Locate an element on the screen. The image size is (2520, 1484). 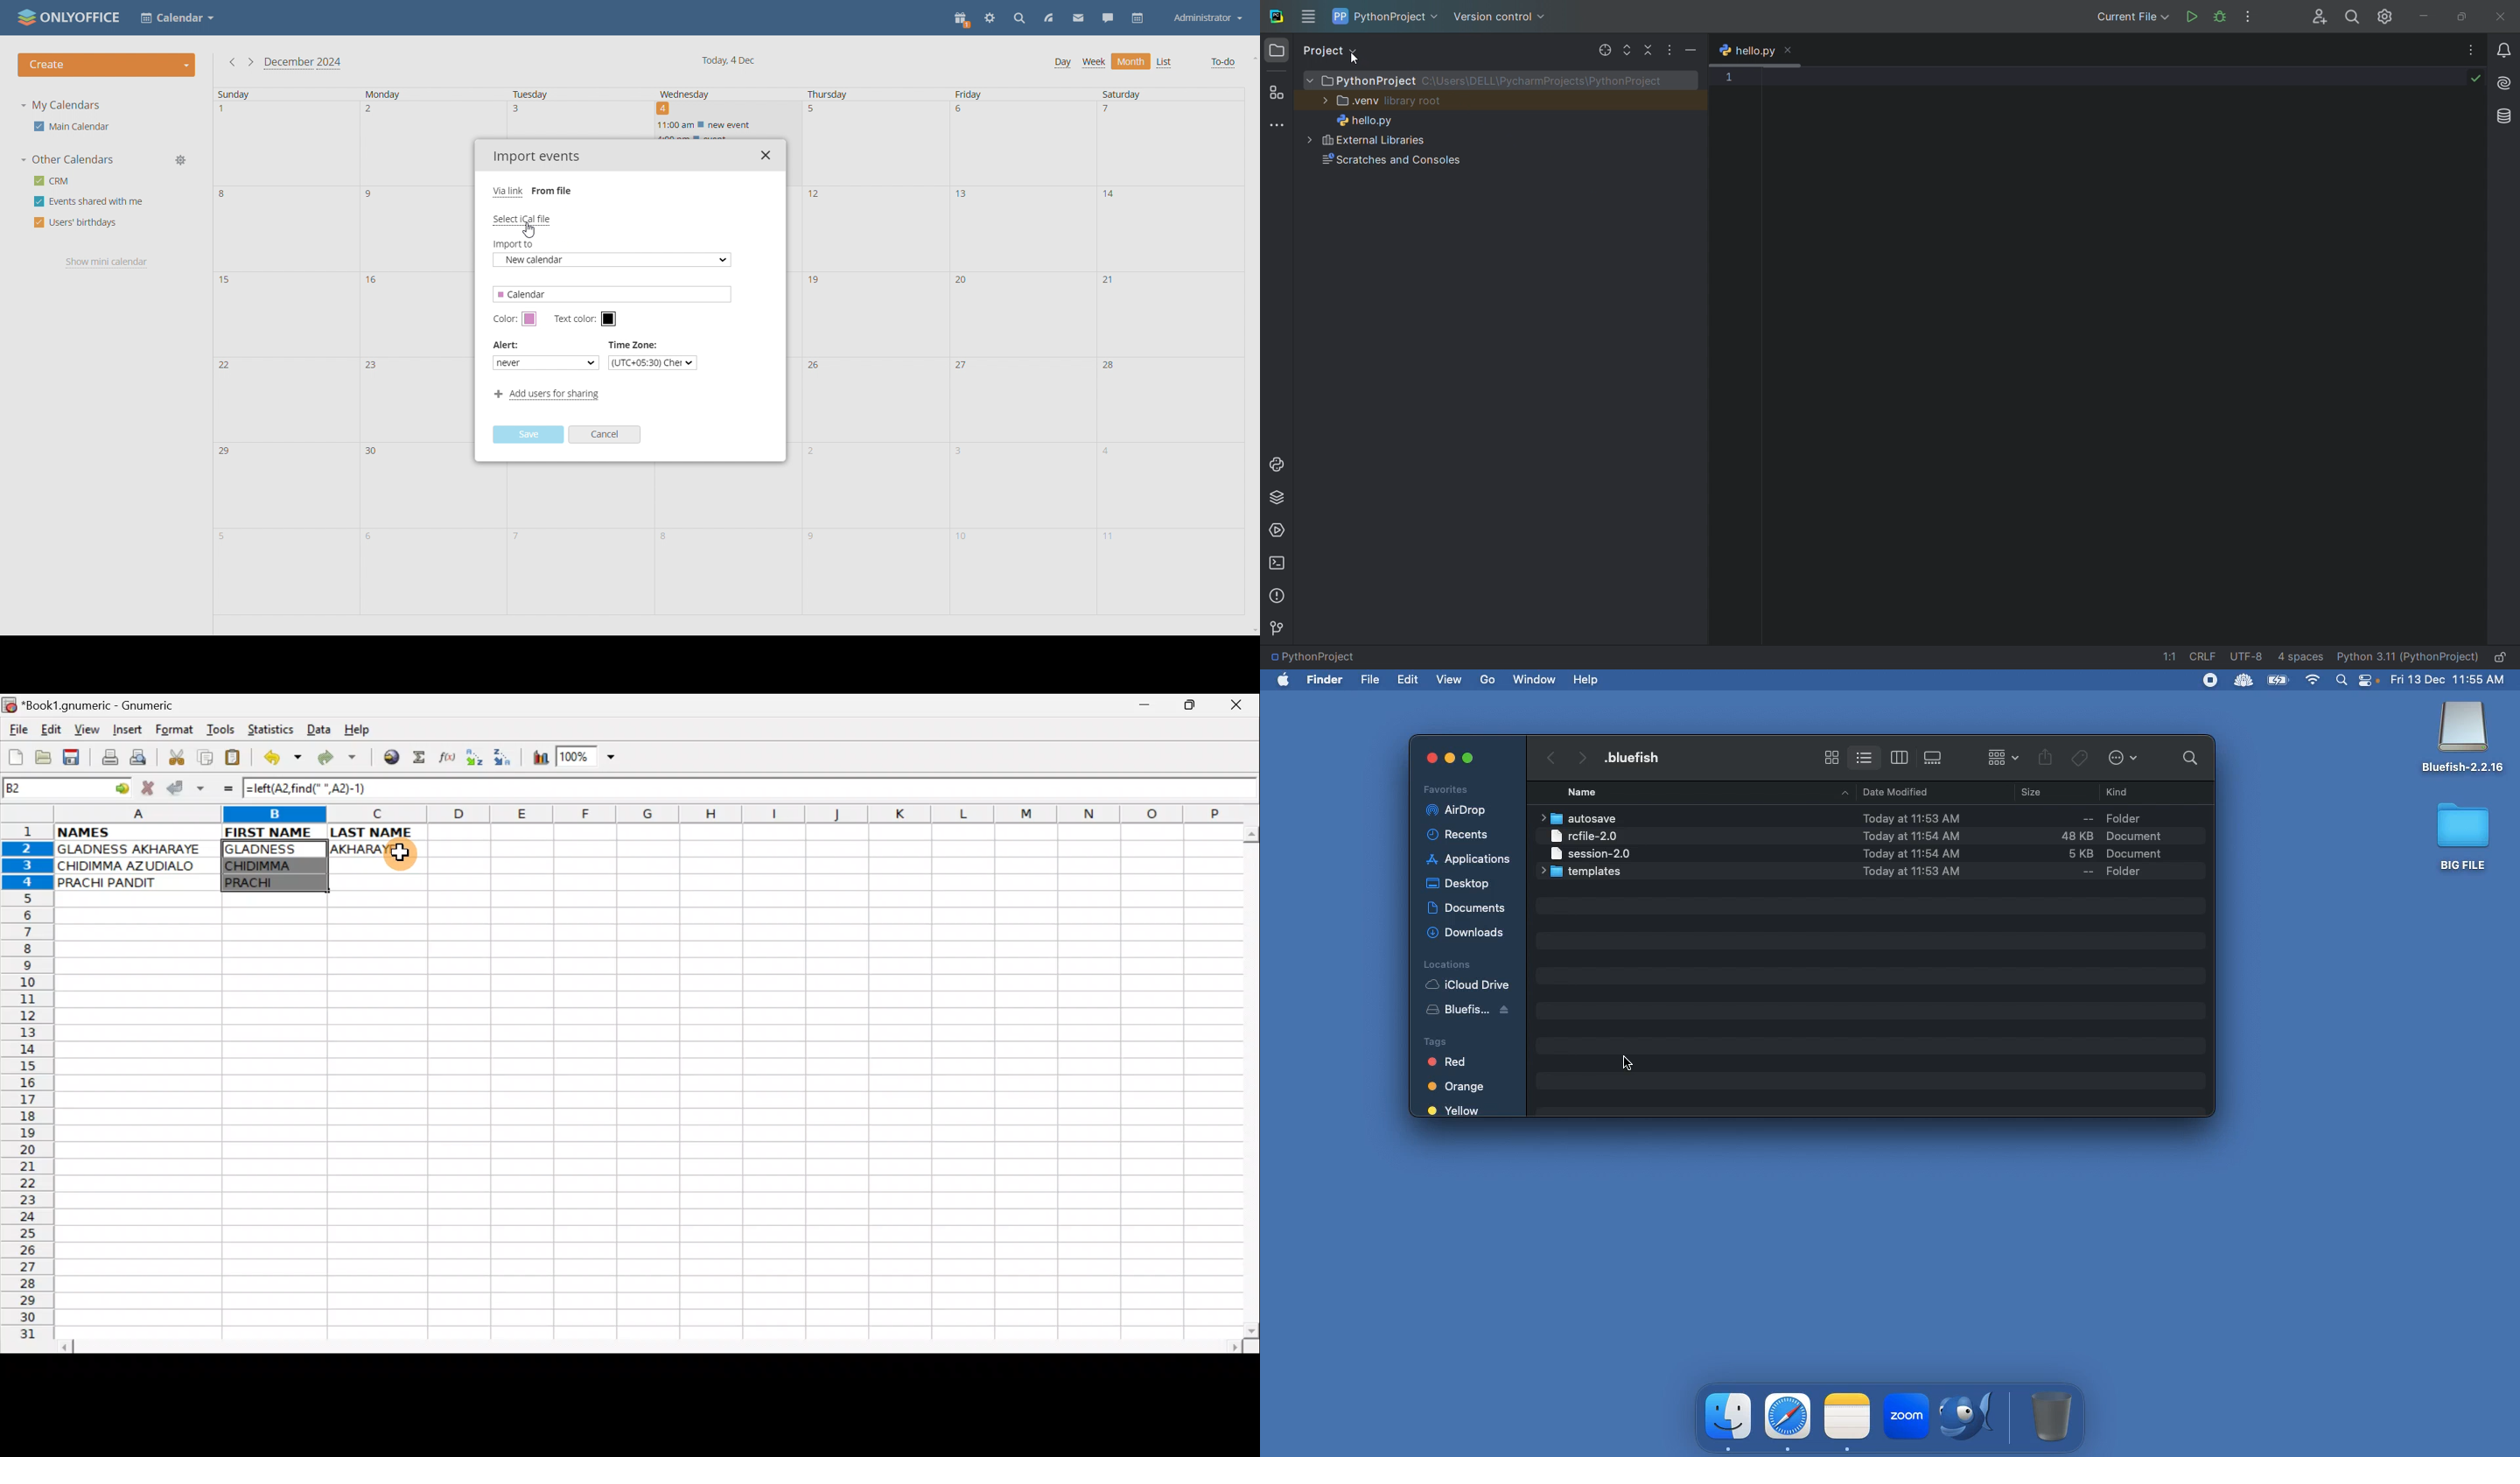
CHIDIMMA AZUDIALO is located at coordinates (131, 866).